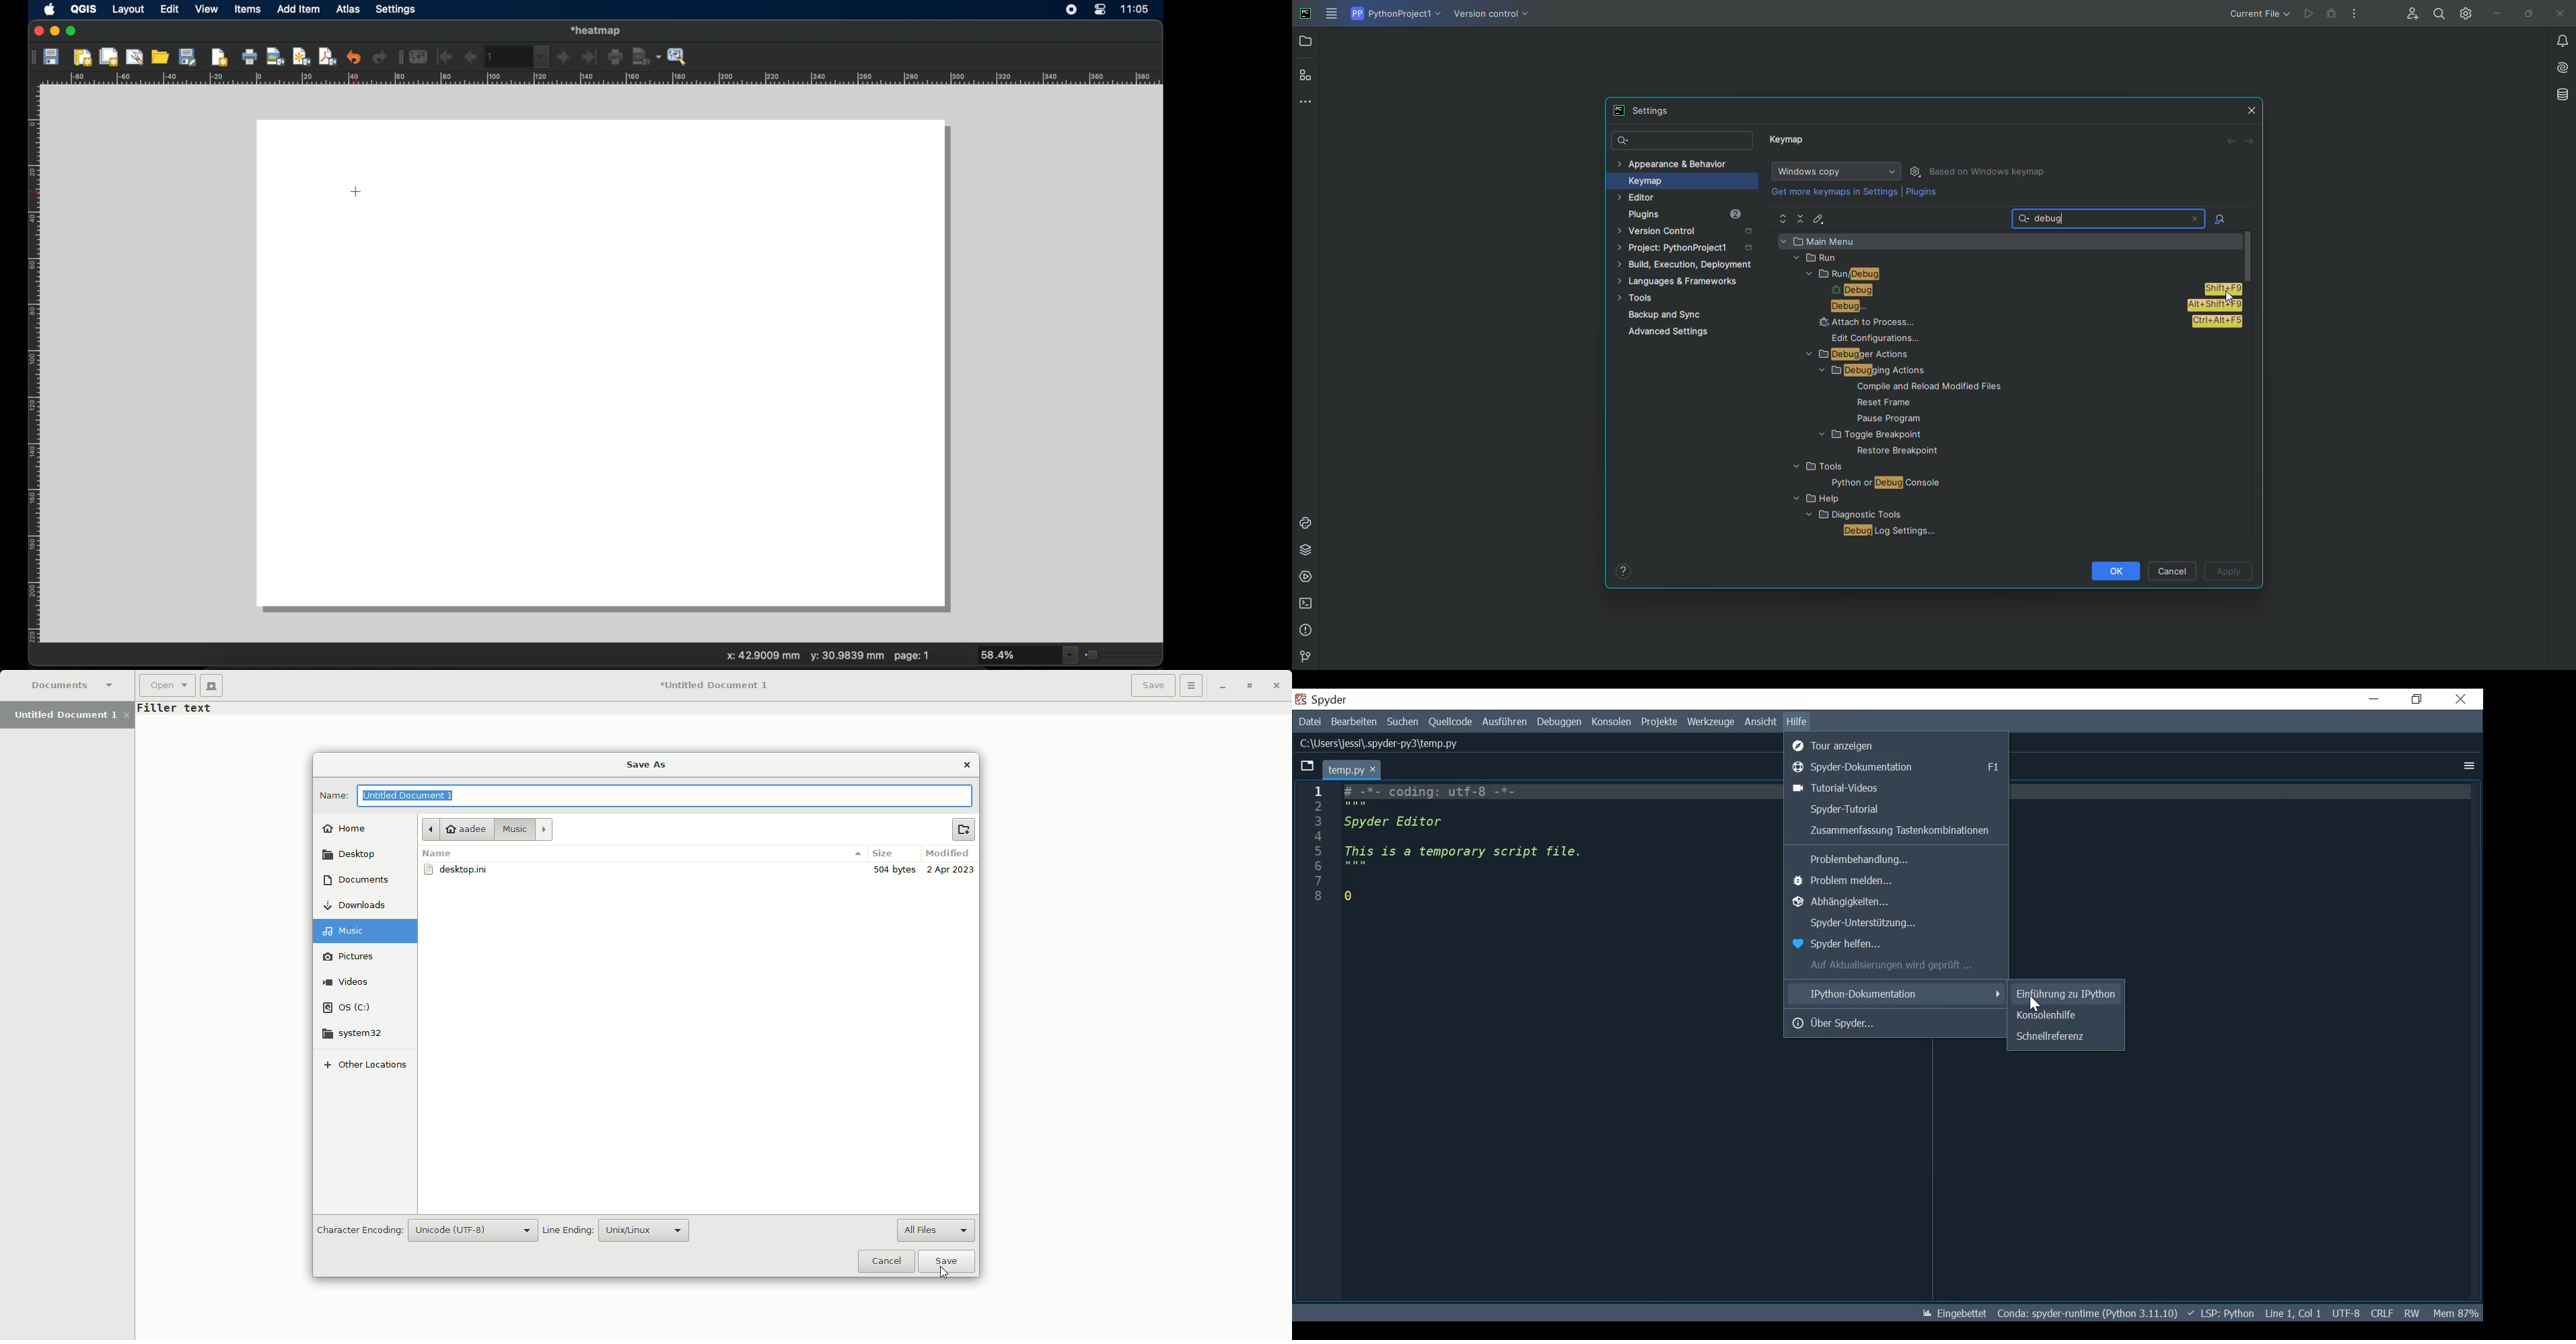 Image resolution: width=2576 pixels, height=1344 pixels. Describe the element at coordinates (2347, 1313) in the screenshot. I see `UTF-8` at that location.